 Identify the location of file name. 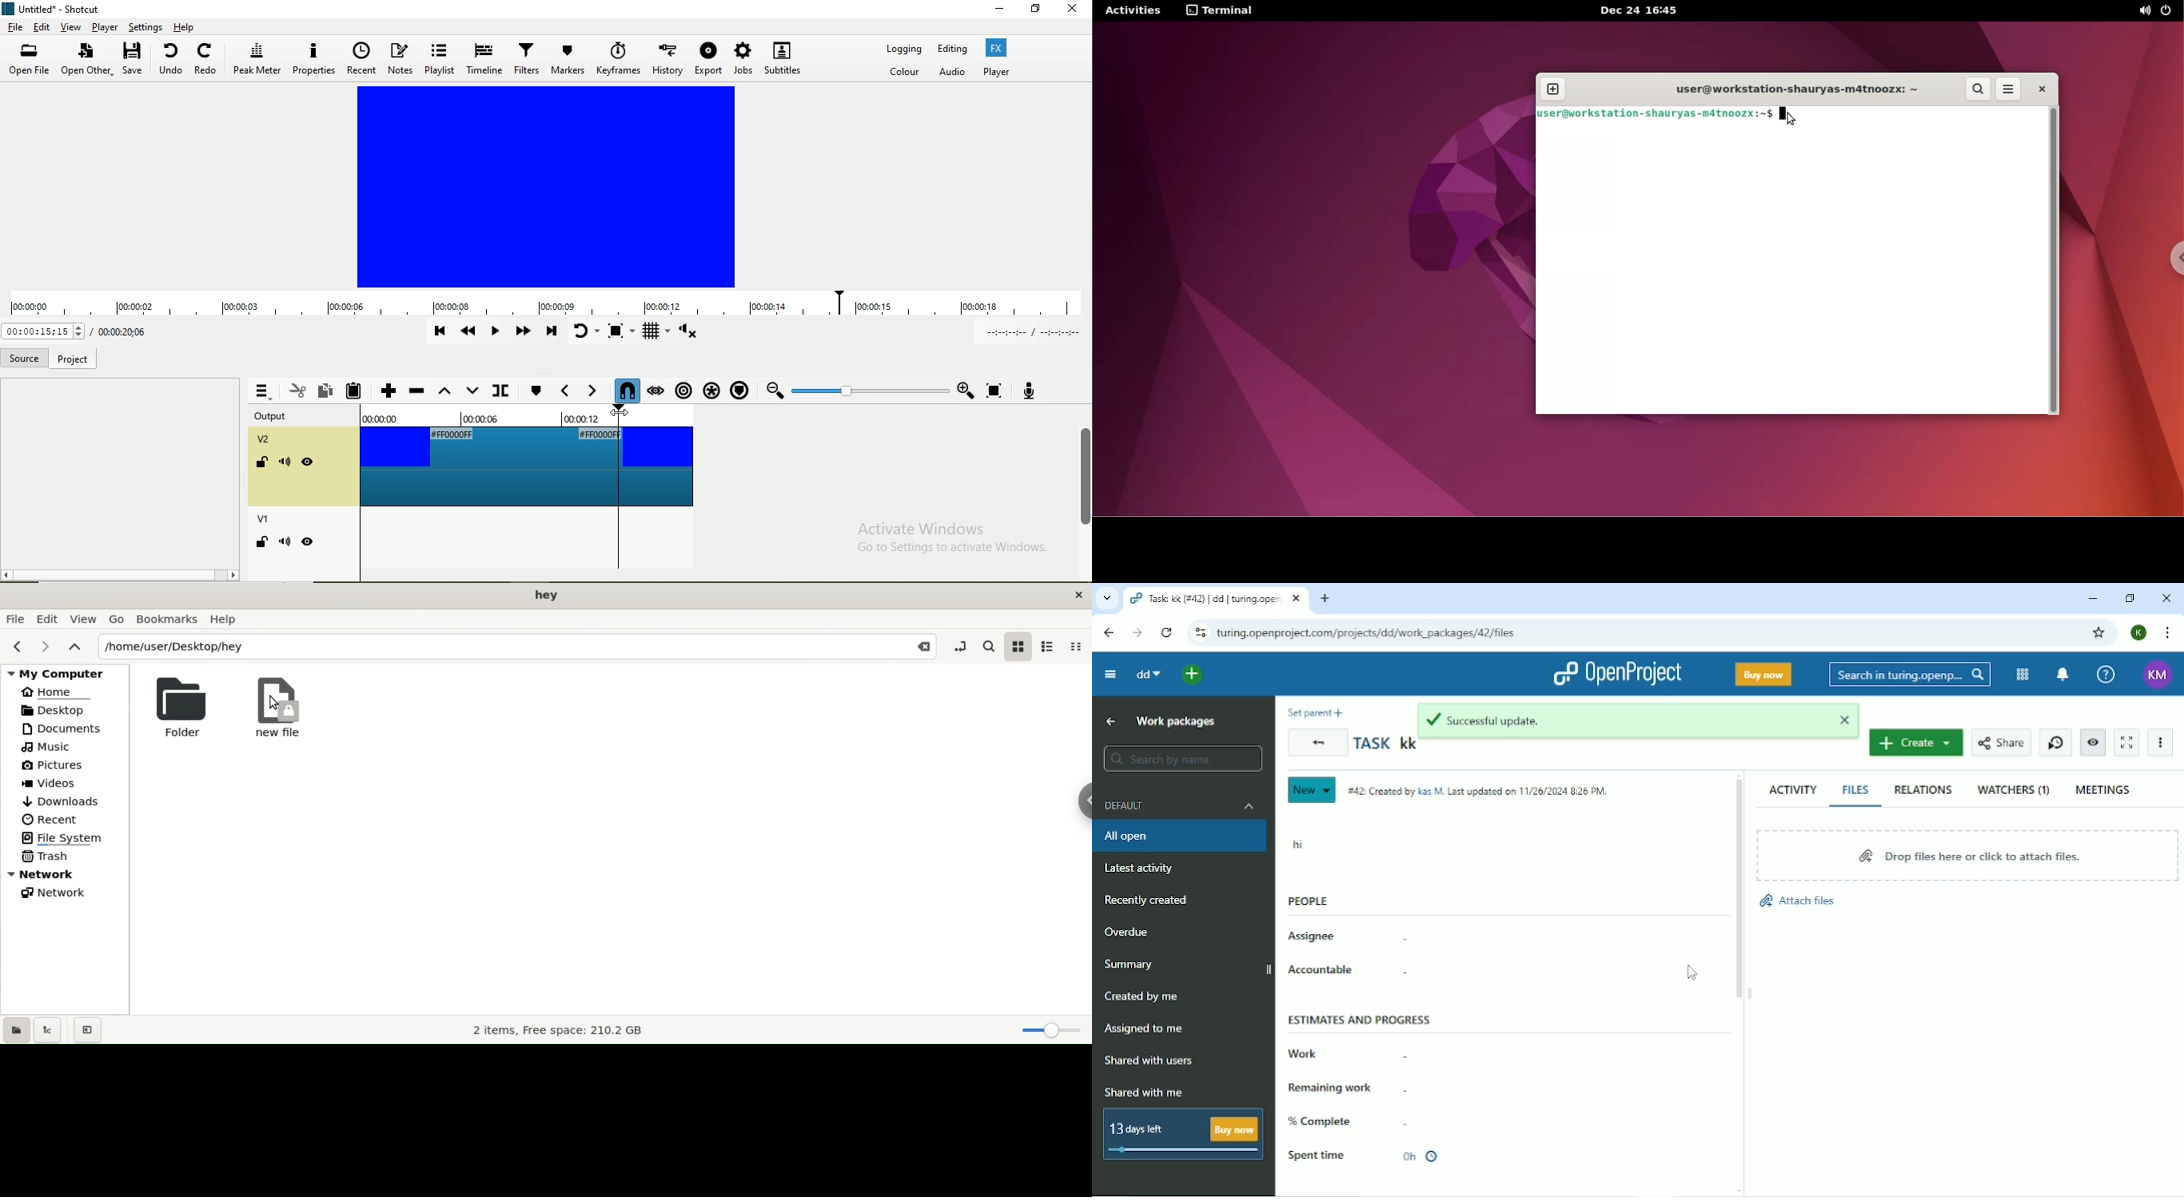
(54, 10).